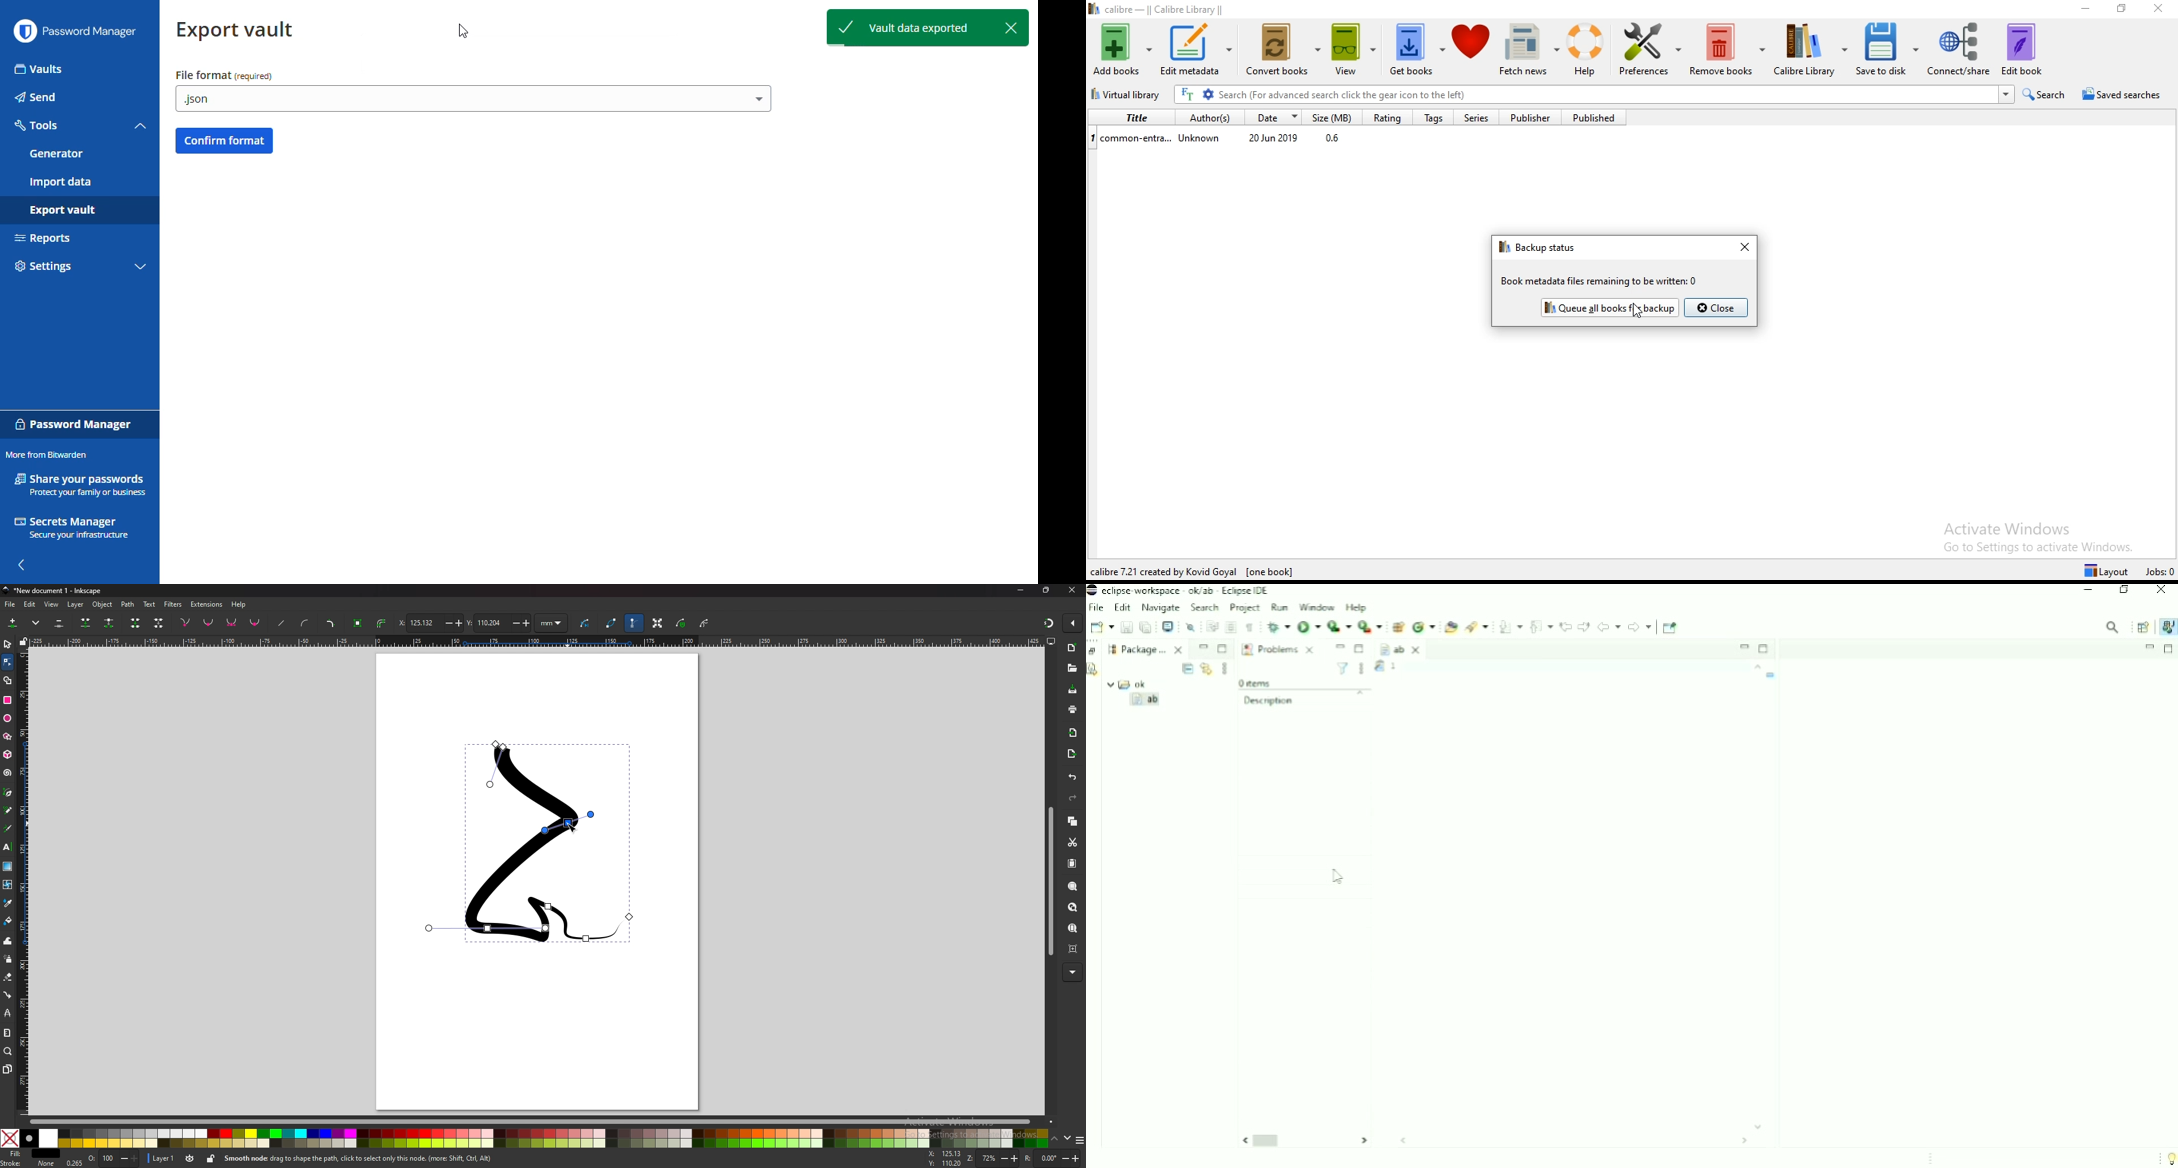 Image resolution: width=2184 pixels, height=1176 pixels. Describe the element at coordinates (1584, 626) in the screenshot. I see `Next Edit Location` at that location.